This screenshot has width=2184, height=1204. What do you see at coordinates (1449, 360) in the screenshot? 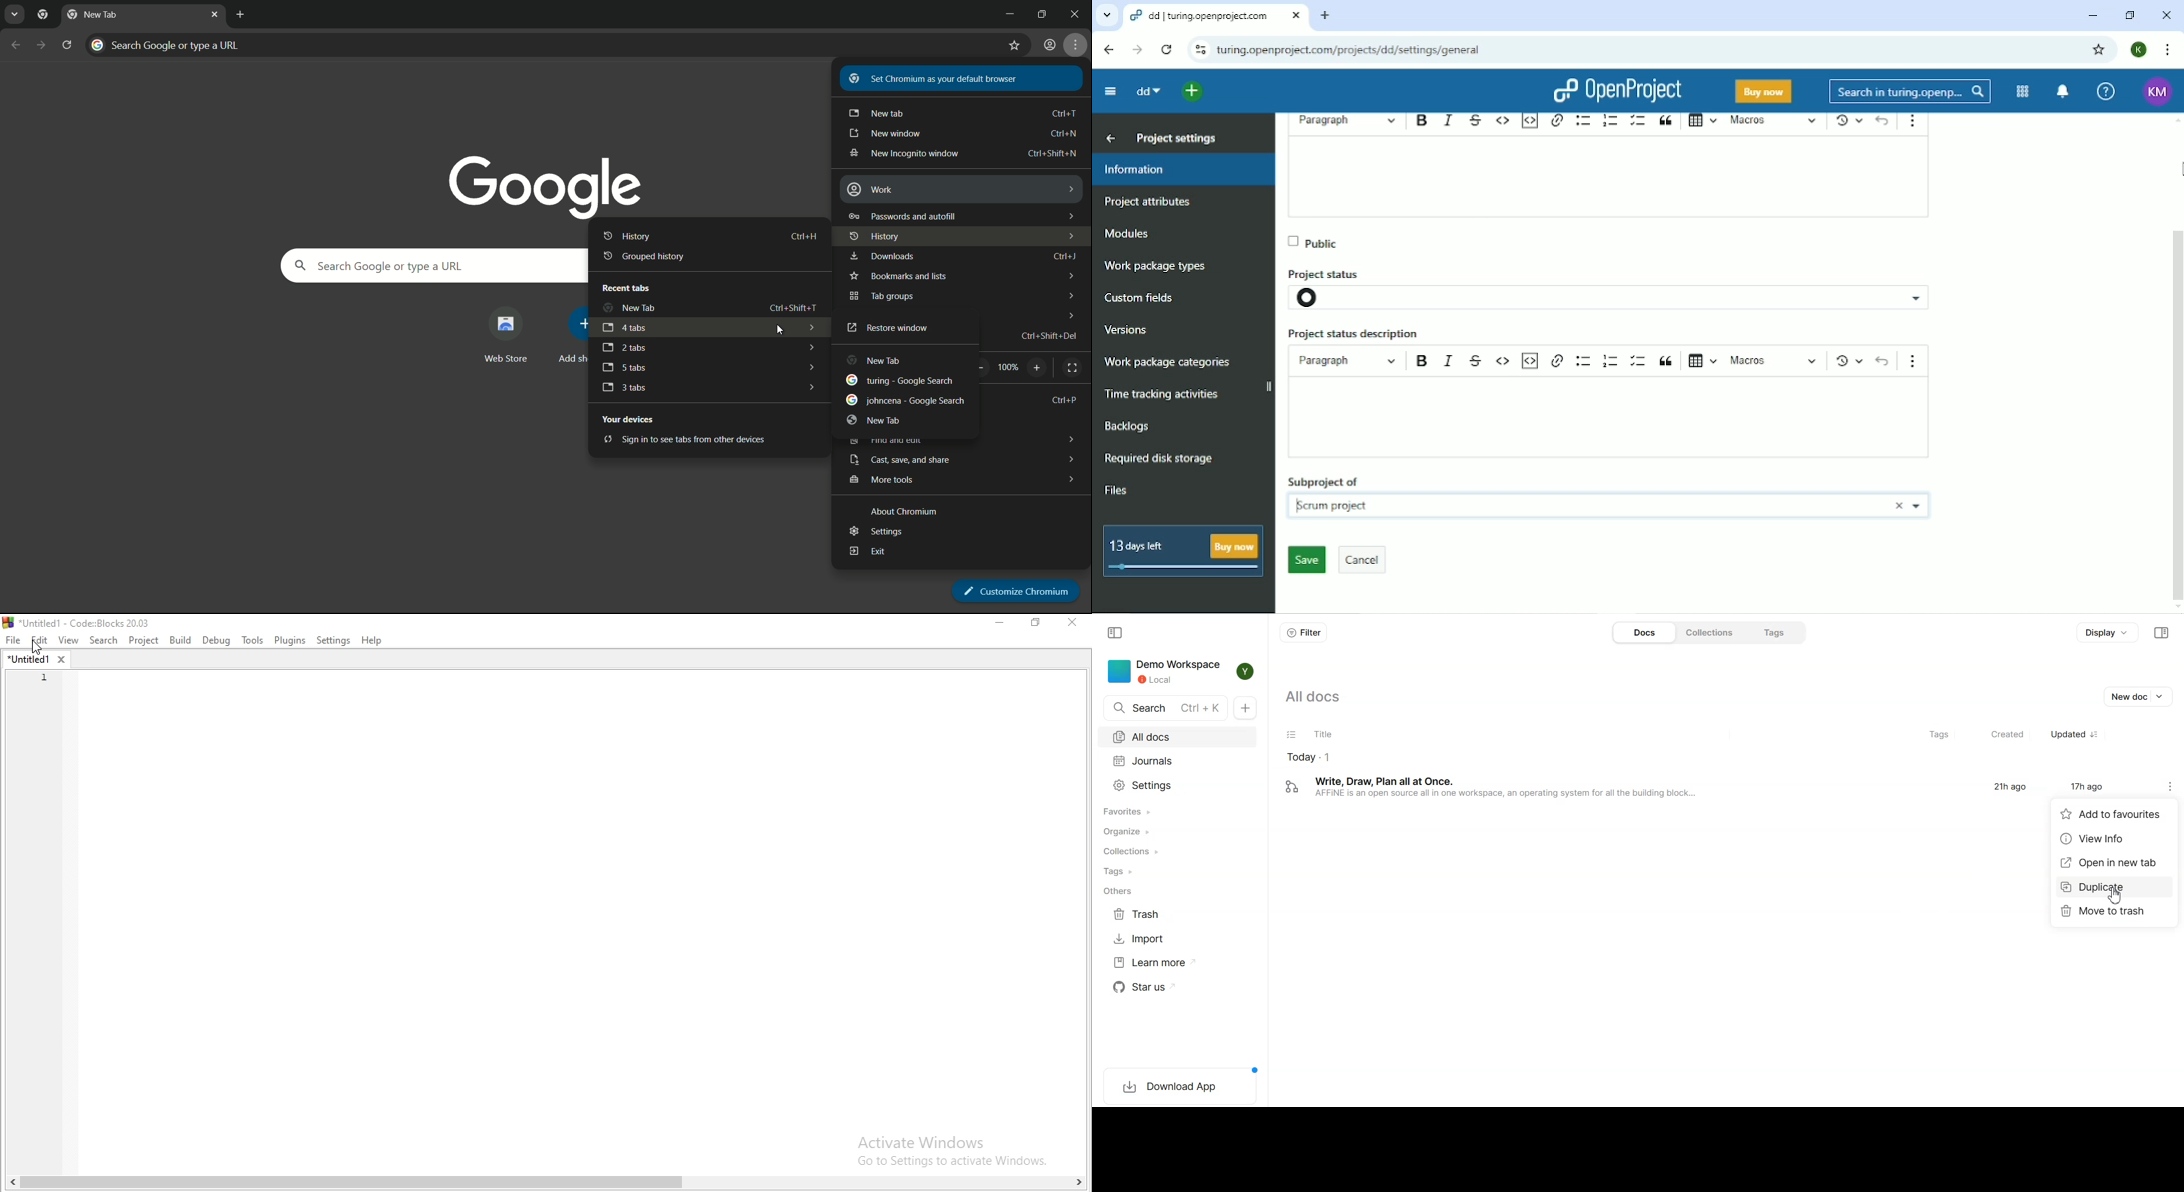
I see `Italic` at bounding box center [1449, 360].